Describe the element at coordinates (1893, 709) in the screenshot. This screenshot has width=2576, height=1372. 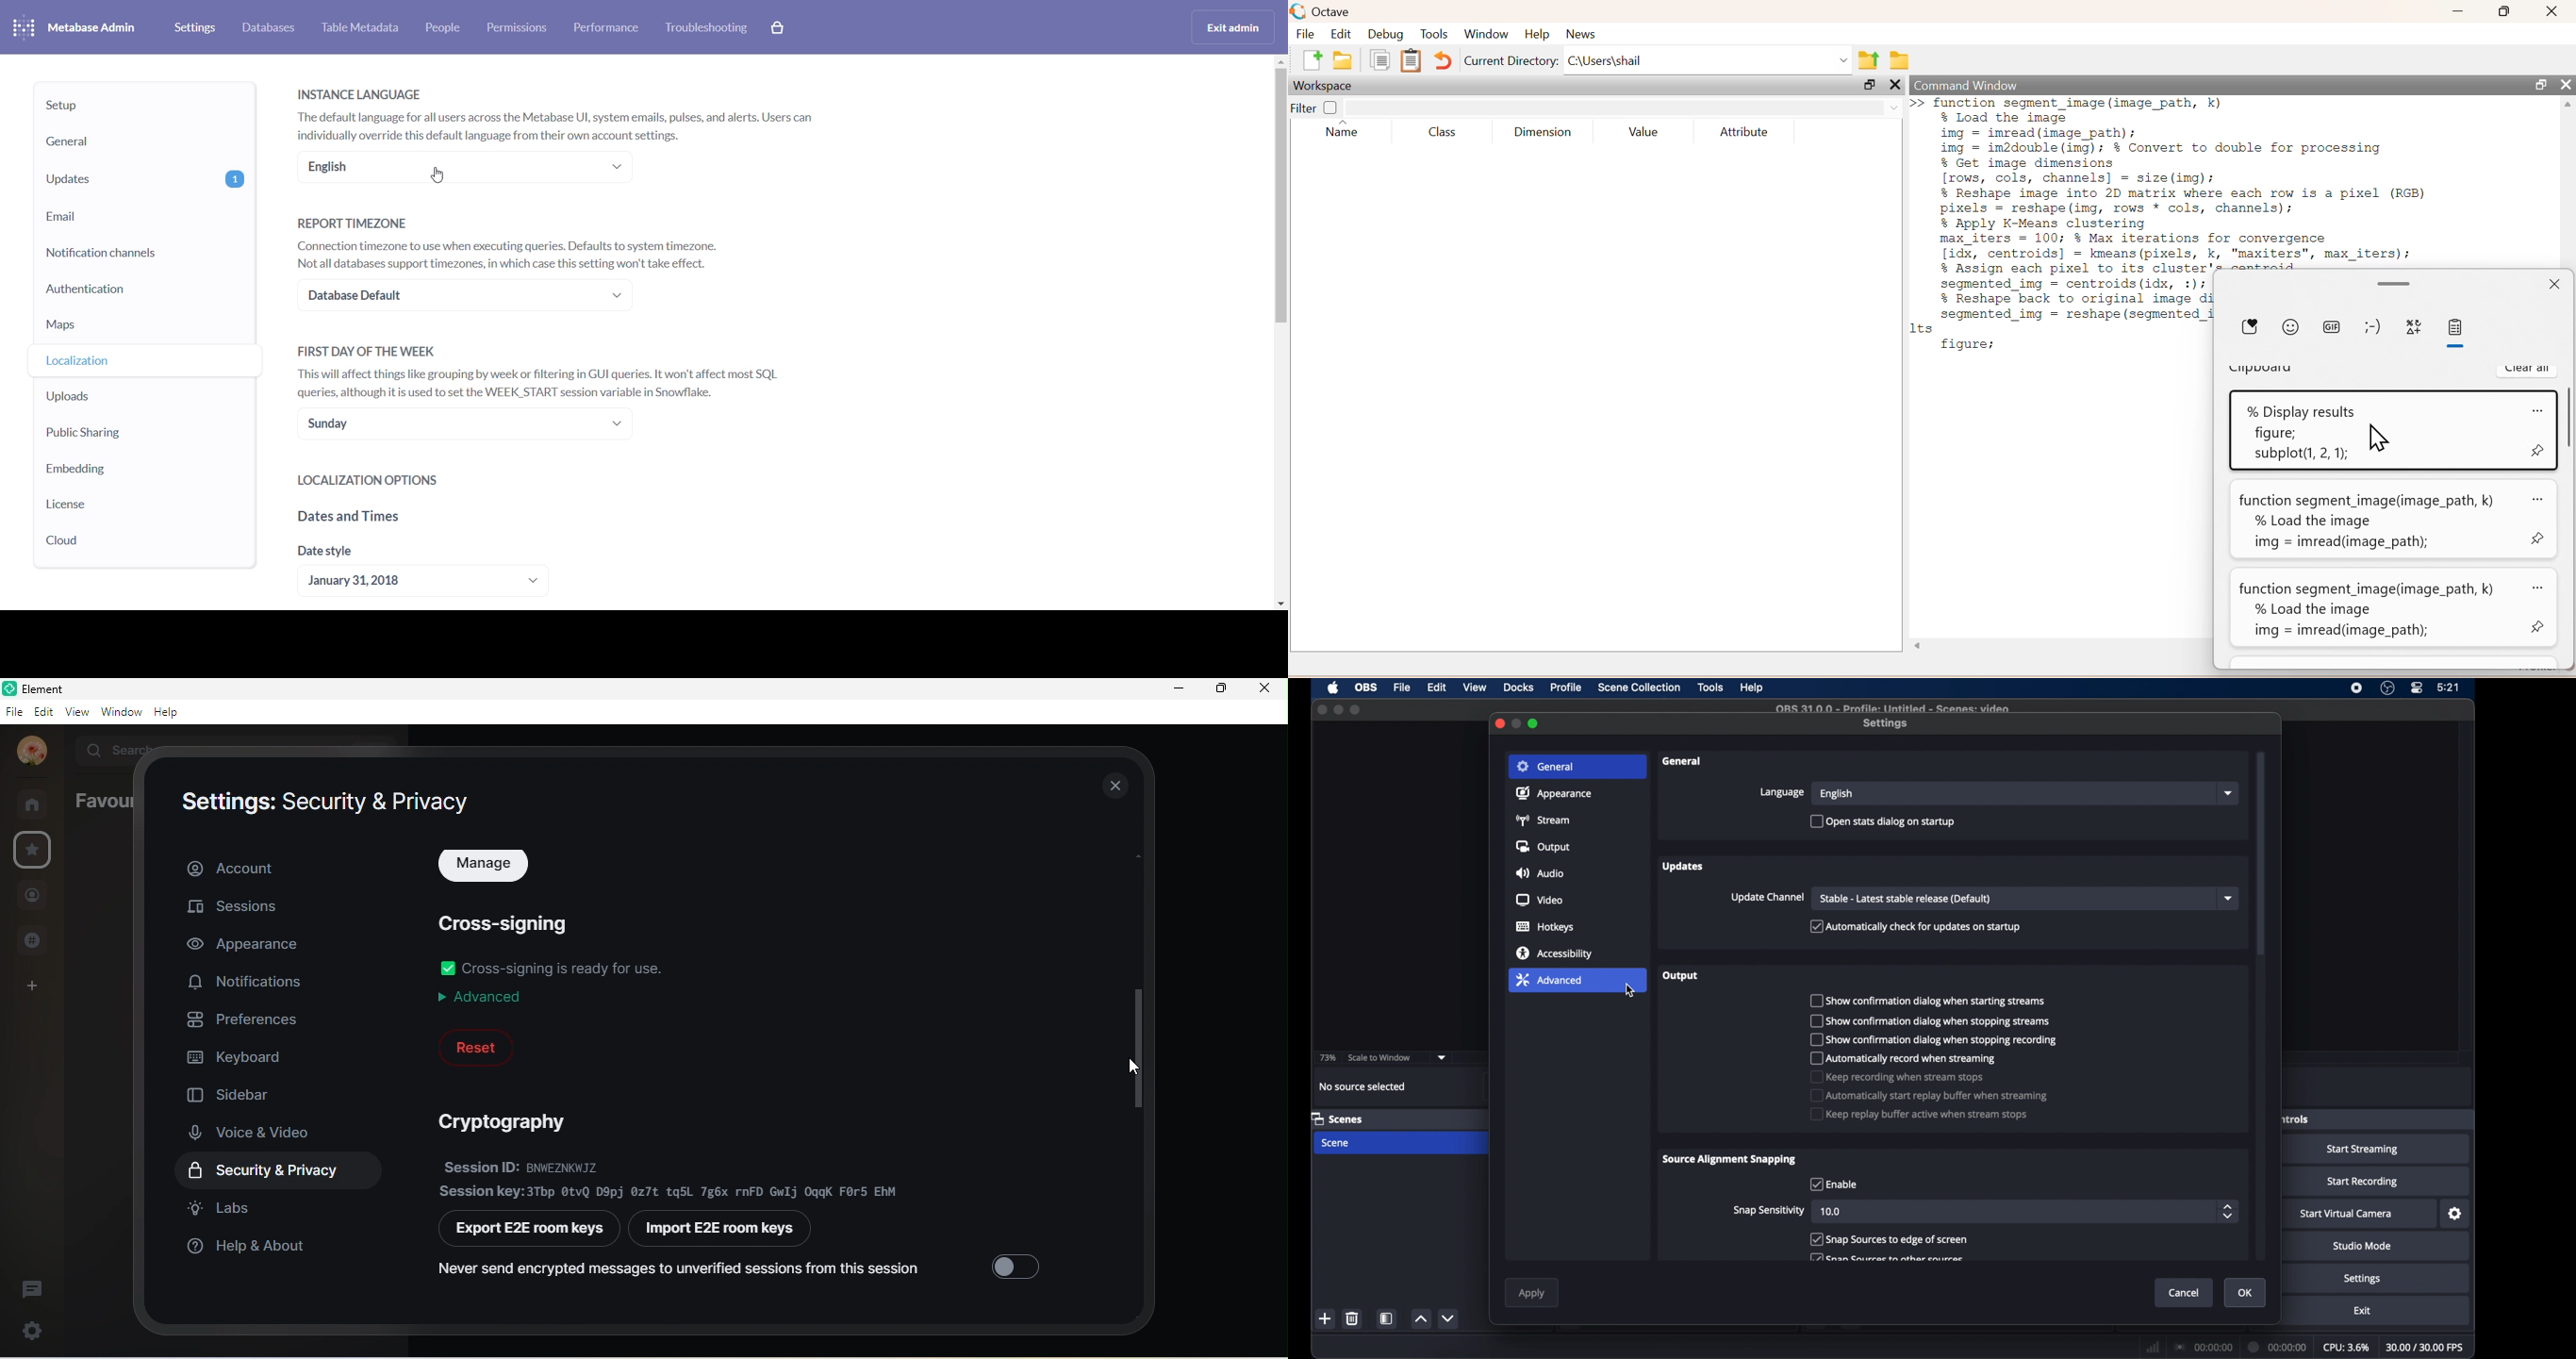
I see `OBS 31.0.0 - Profile: Untitled - Scenes: video` at that location.